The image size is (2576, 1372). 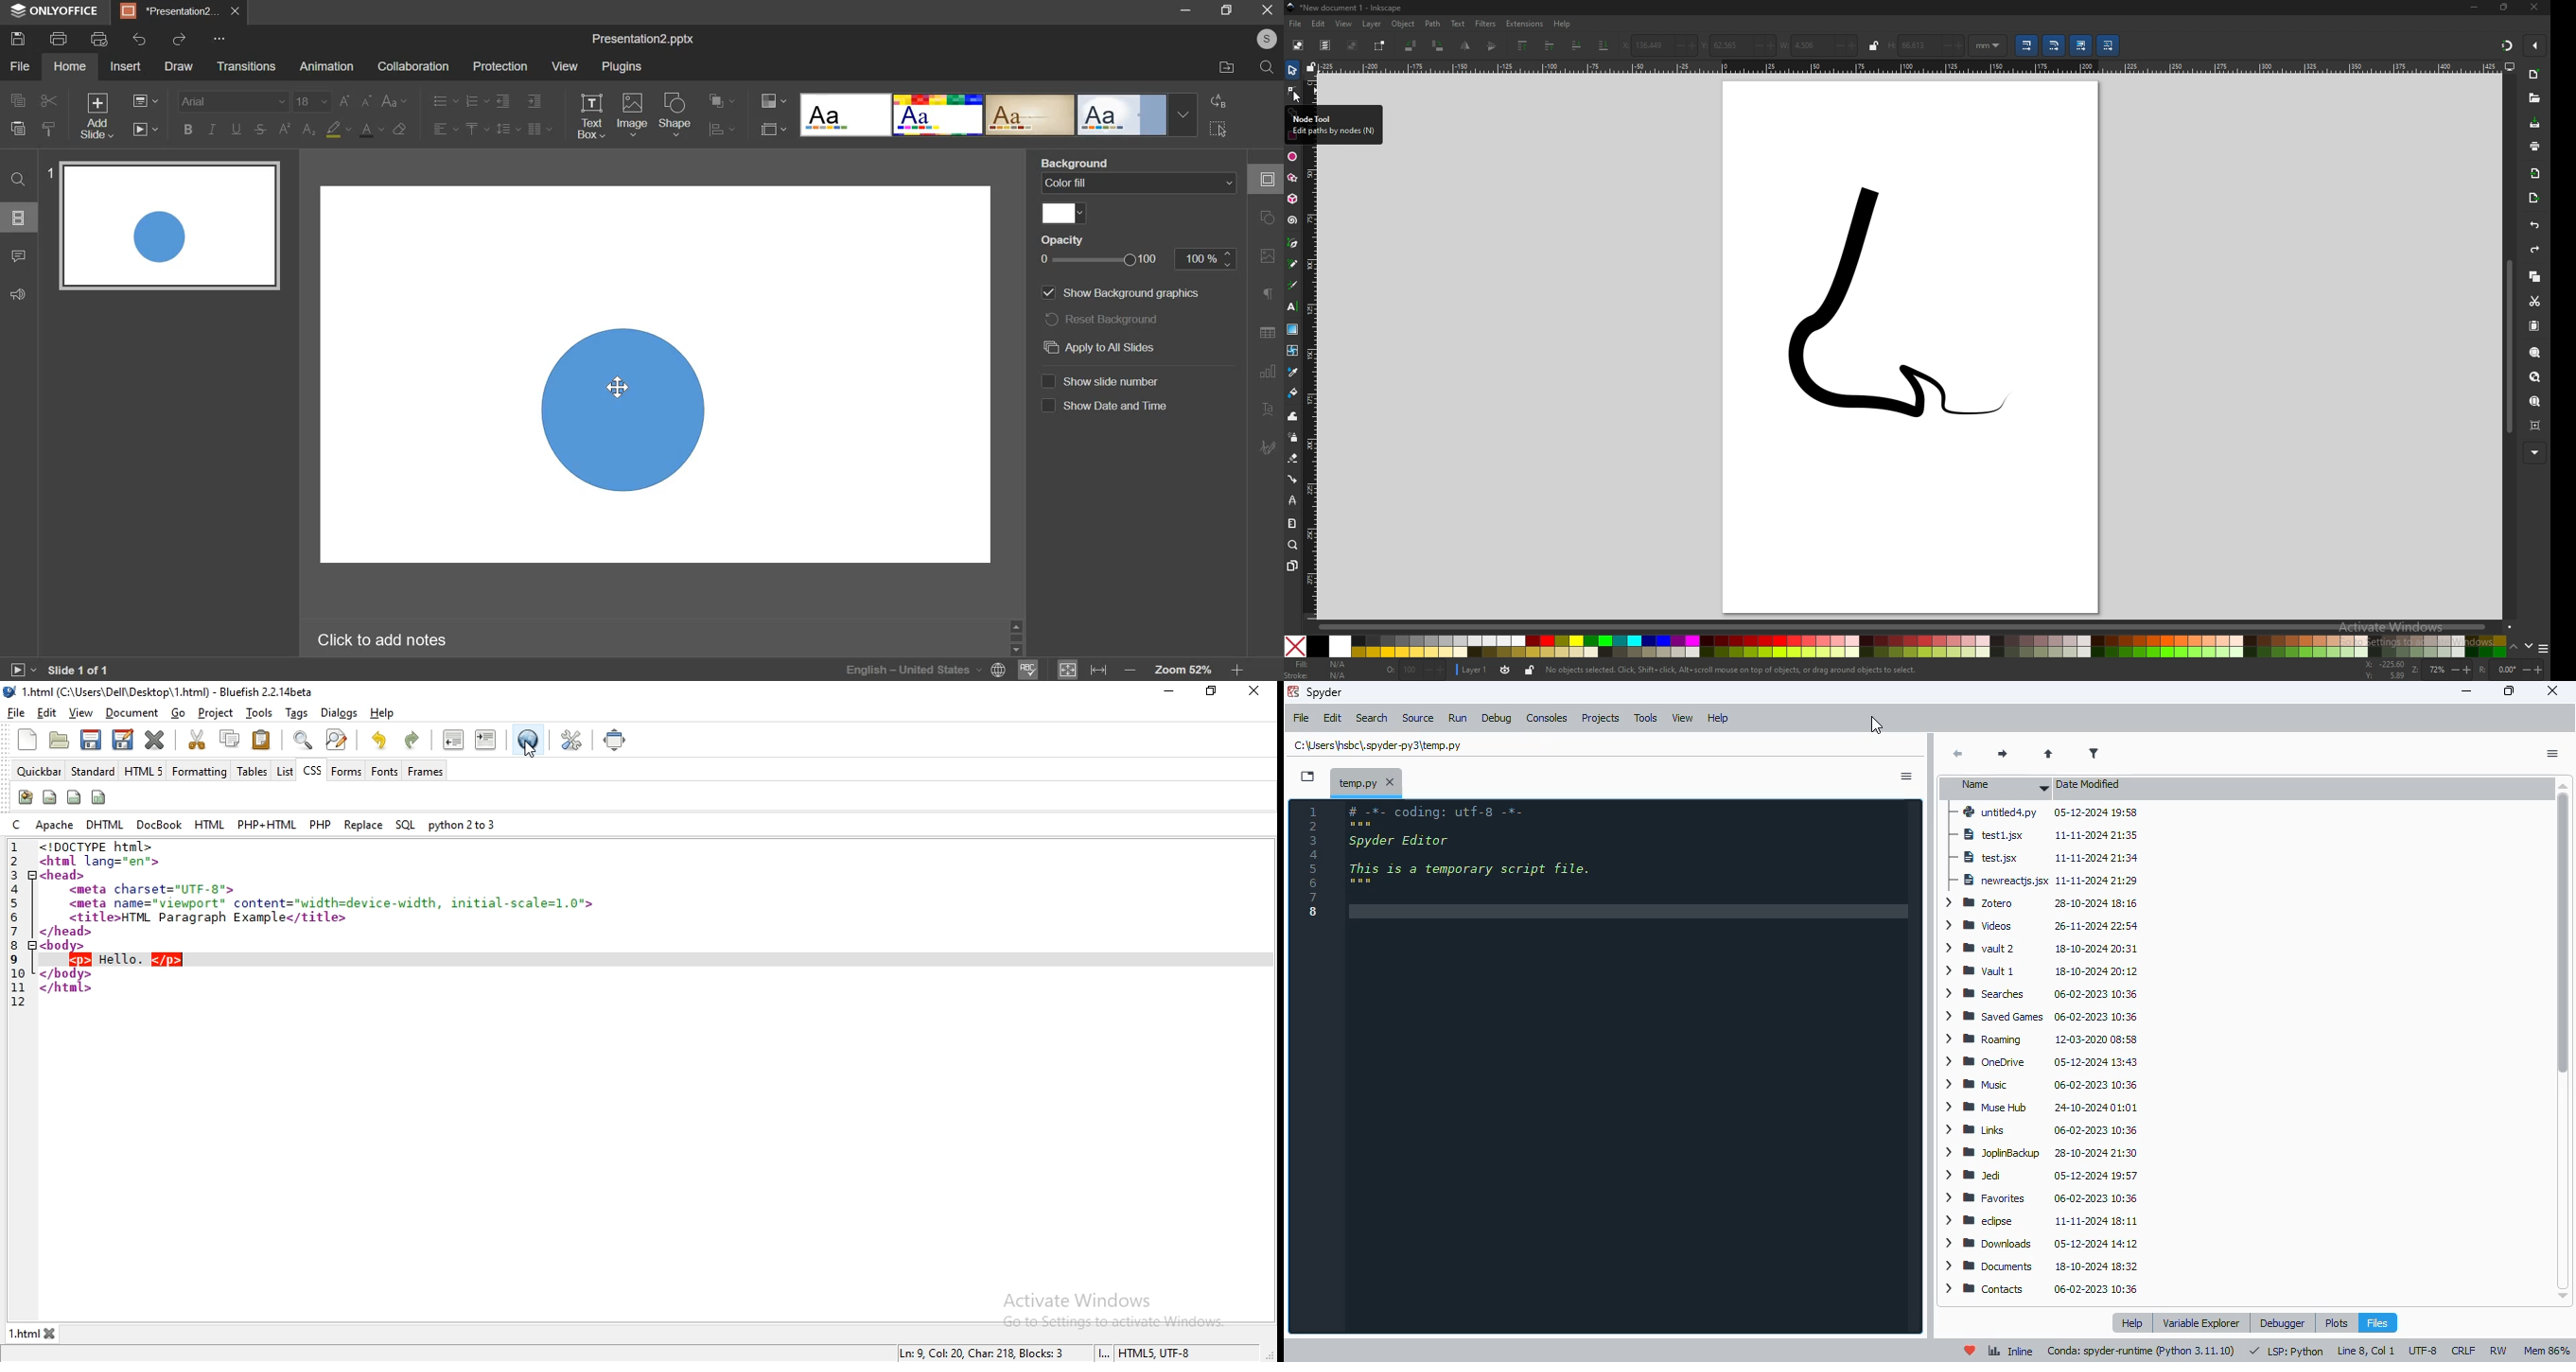 What do you see at coordinates (2337, 1321) in the screenshot?
I see `plots` at bounding box center [2337, 1321].